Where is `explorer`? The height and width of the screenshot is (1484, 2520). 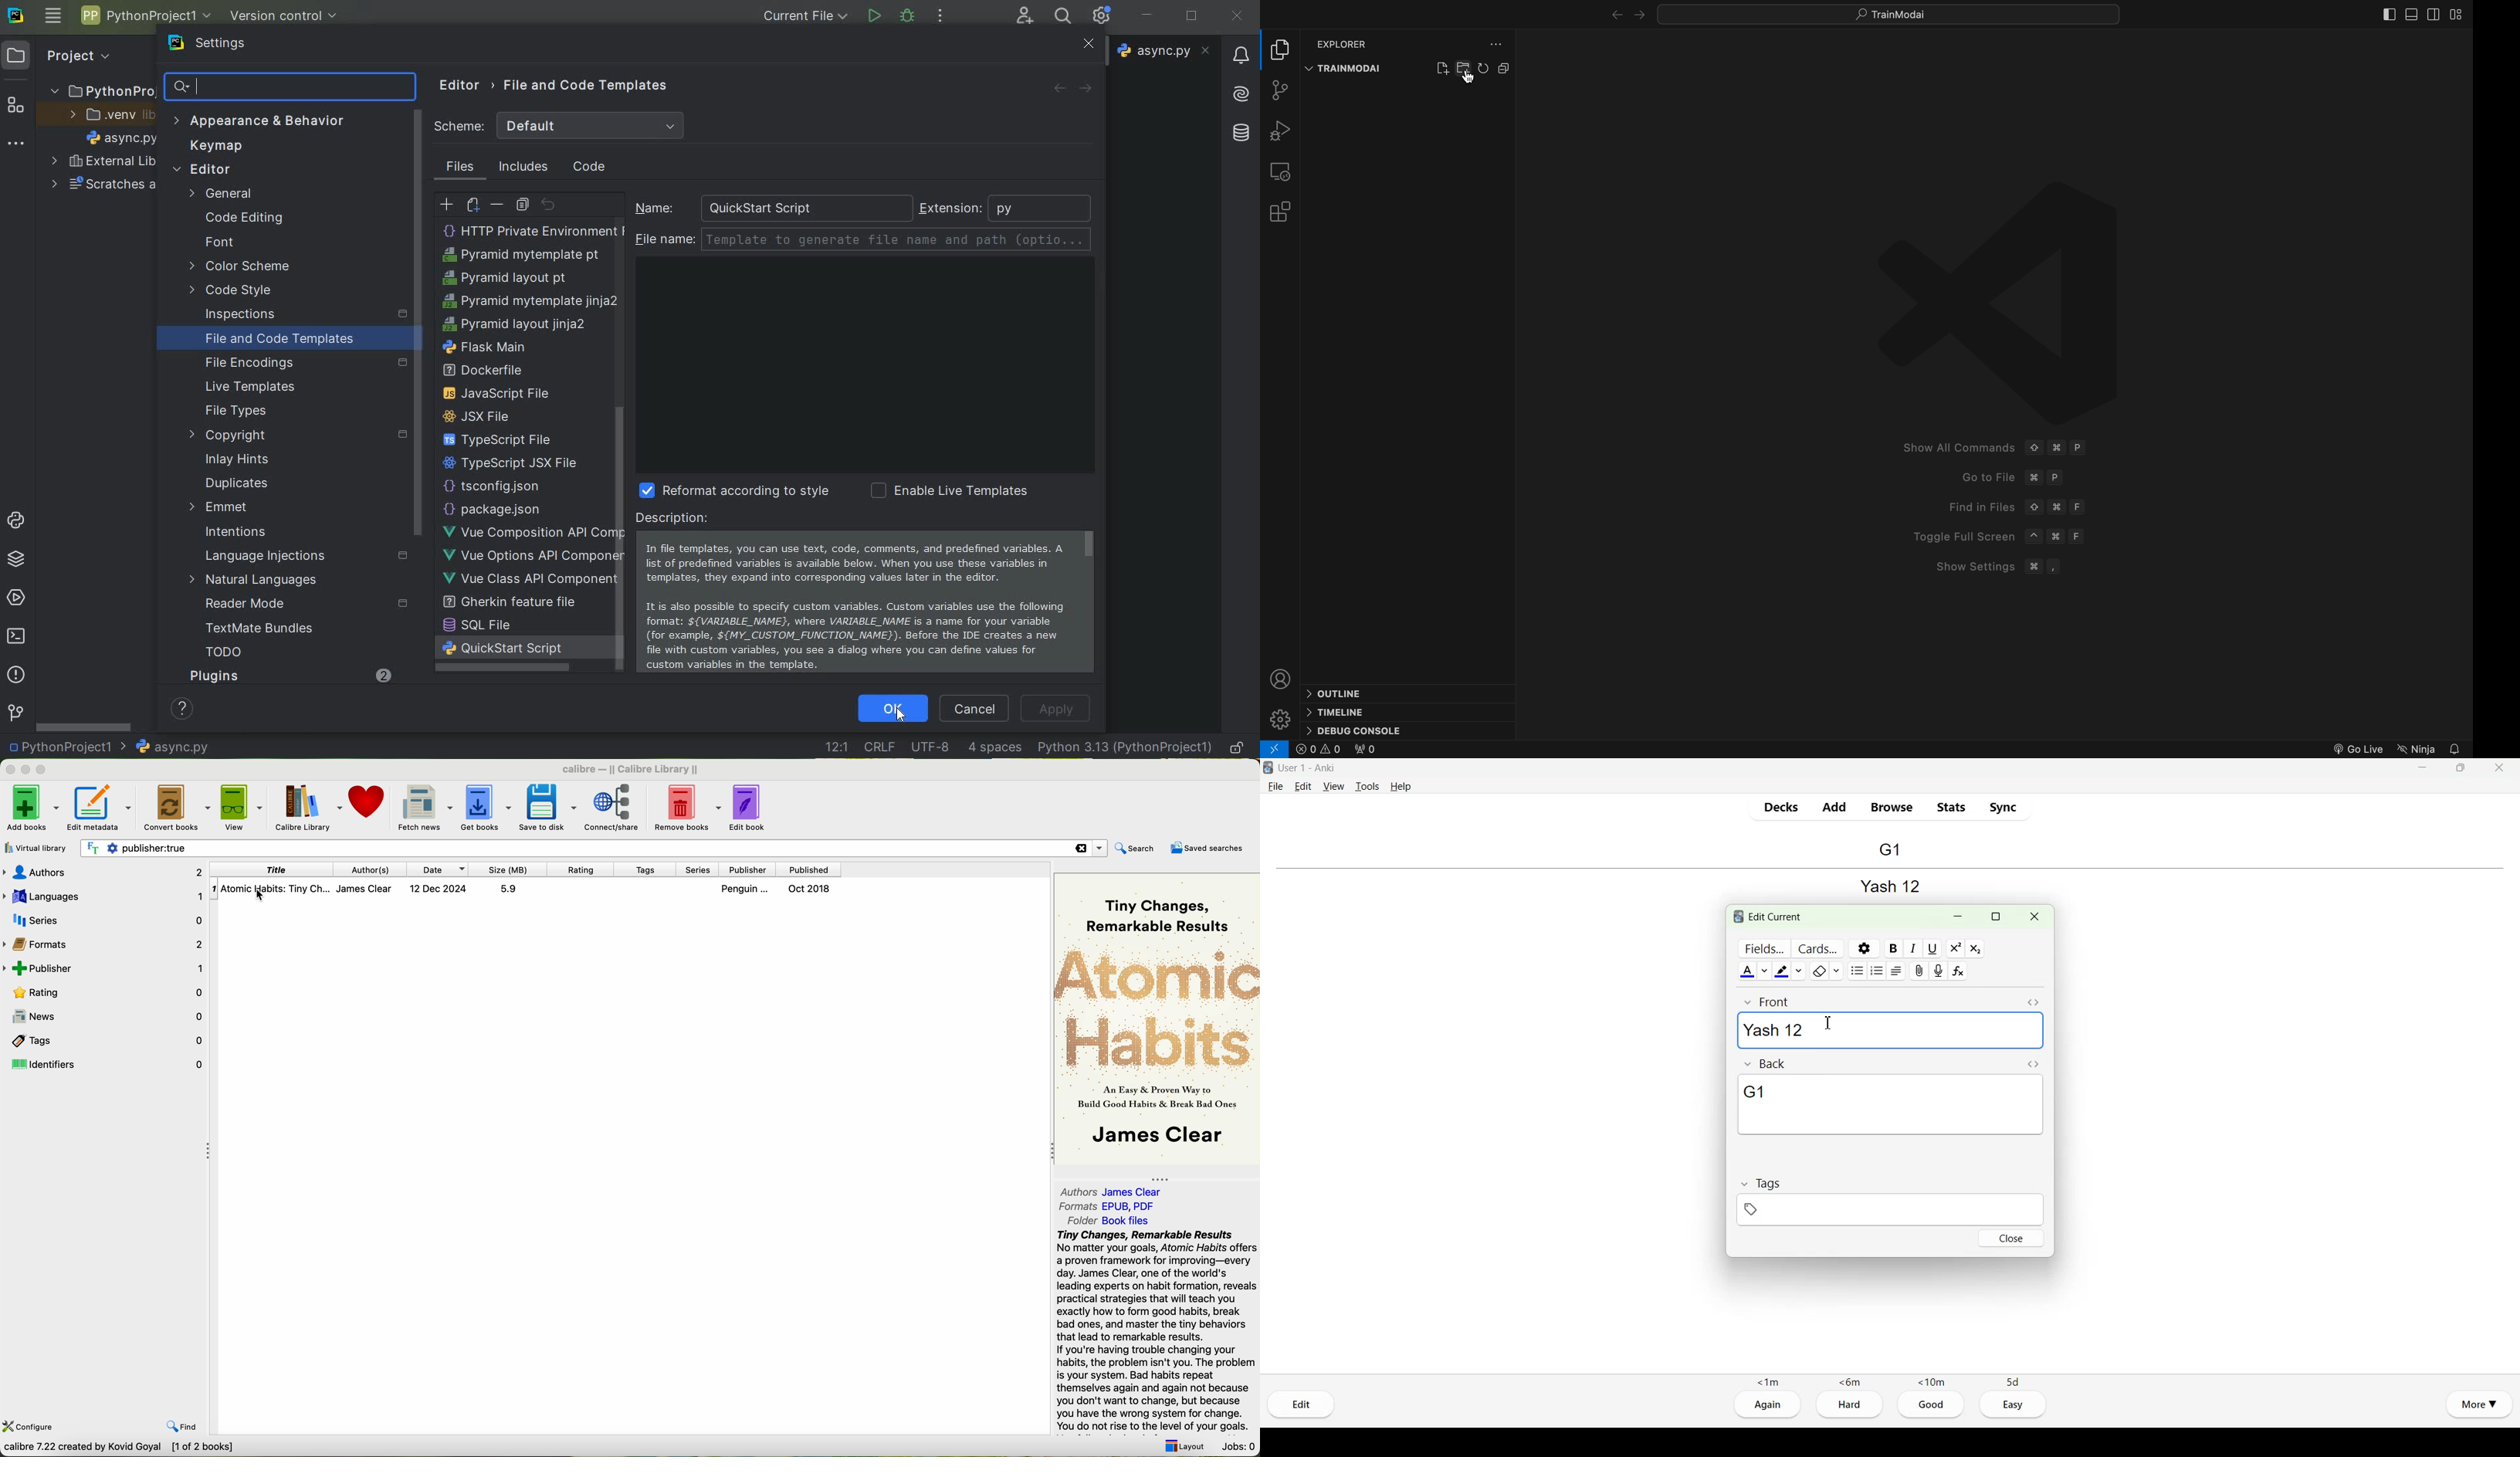
explorer is located at coordinates (1344, 43).